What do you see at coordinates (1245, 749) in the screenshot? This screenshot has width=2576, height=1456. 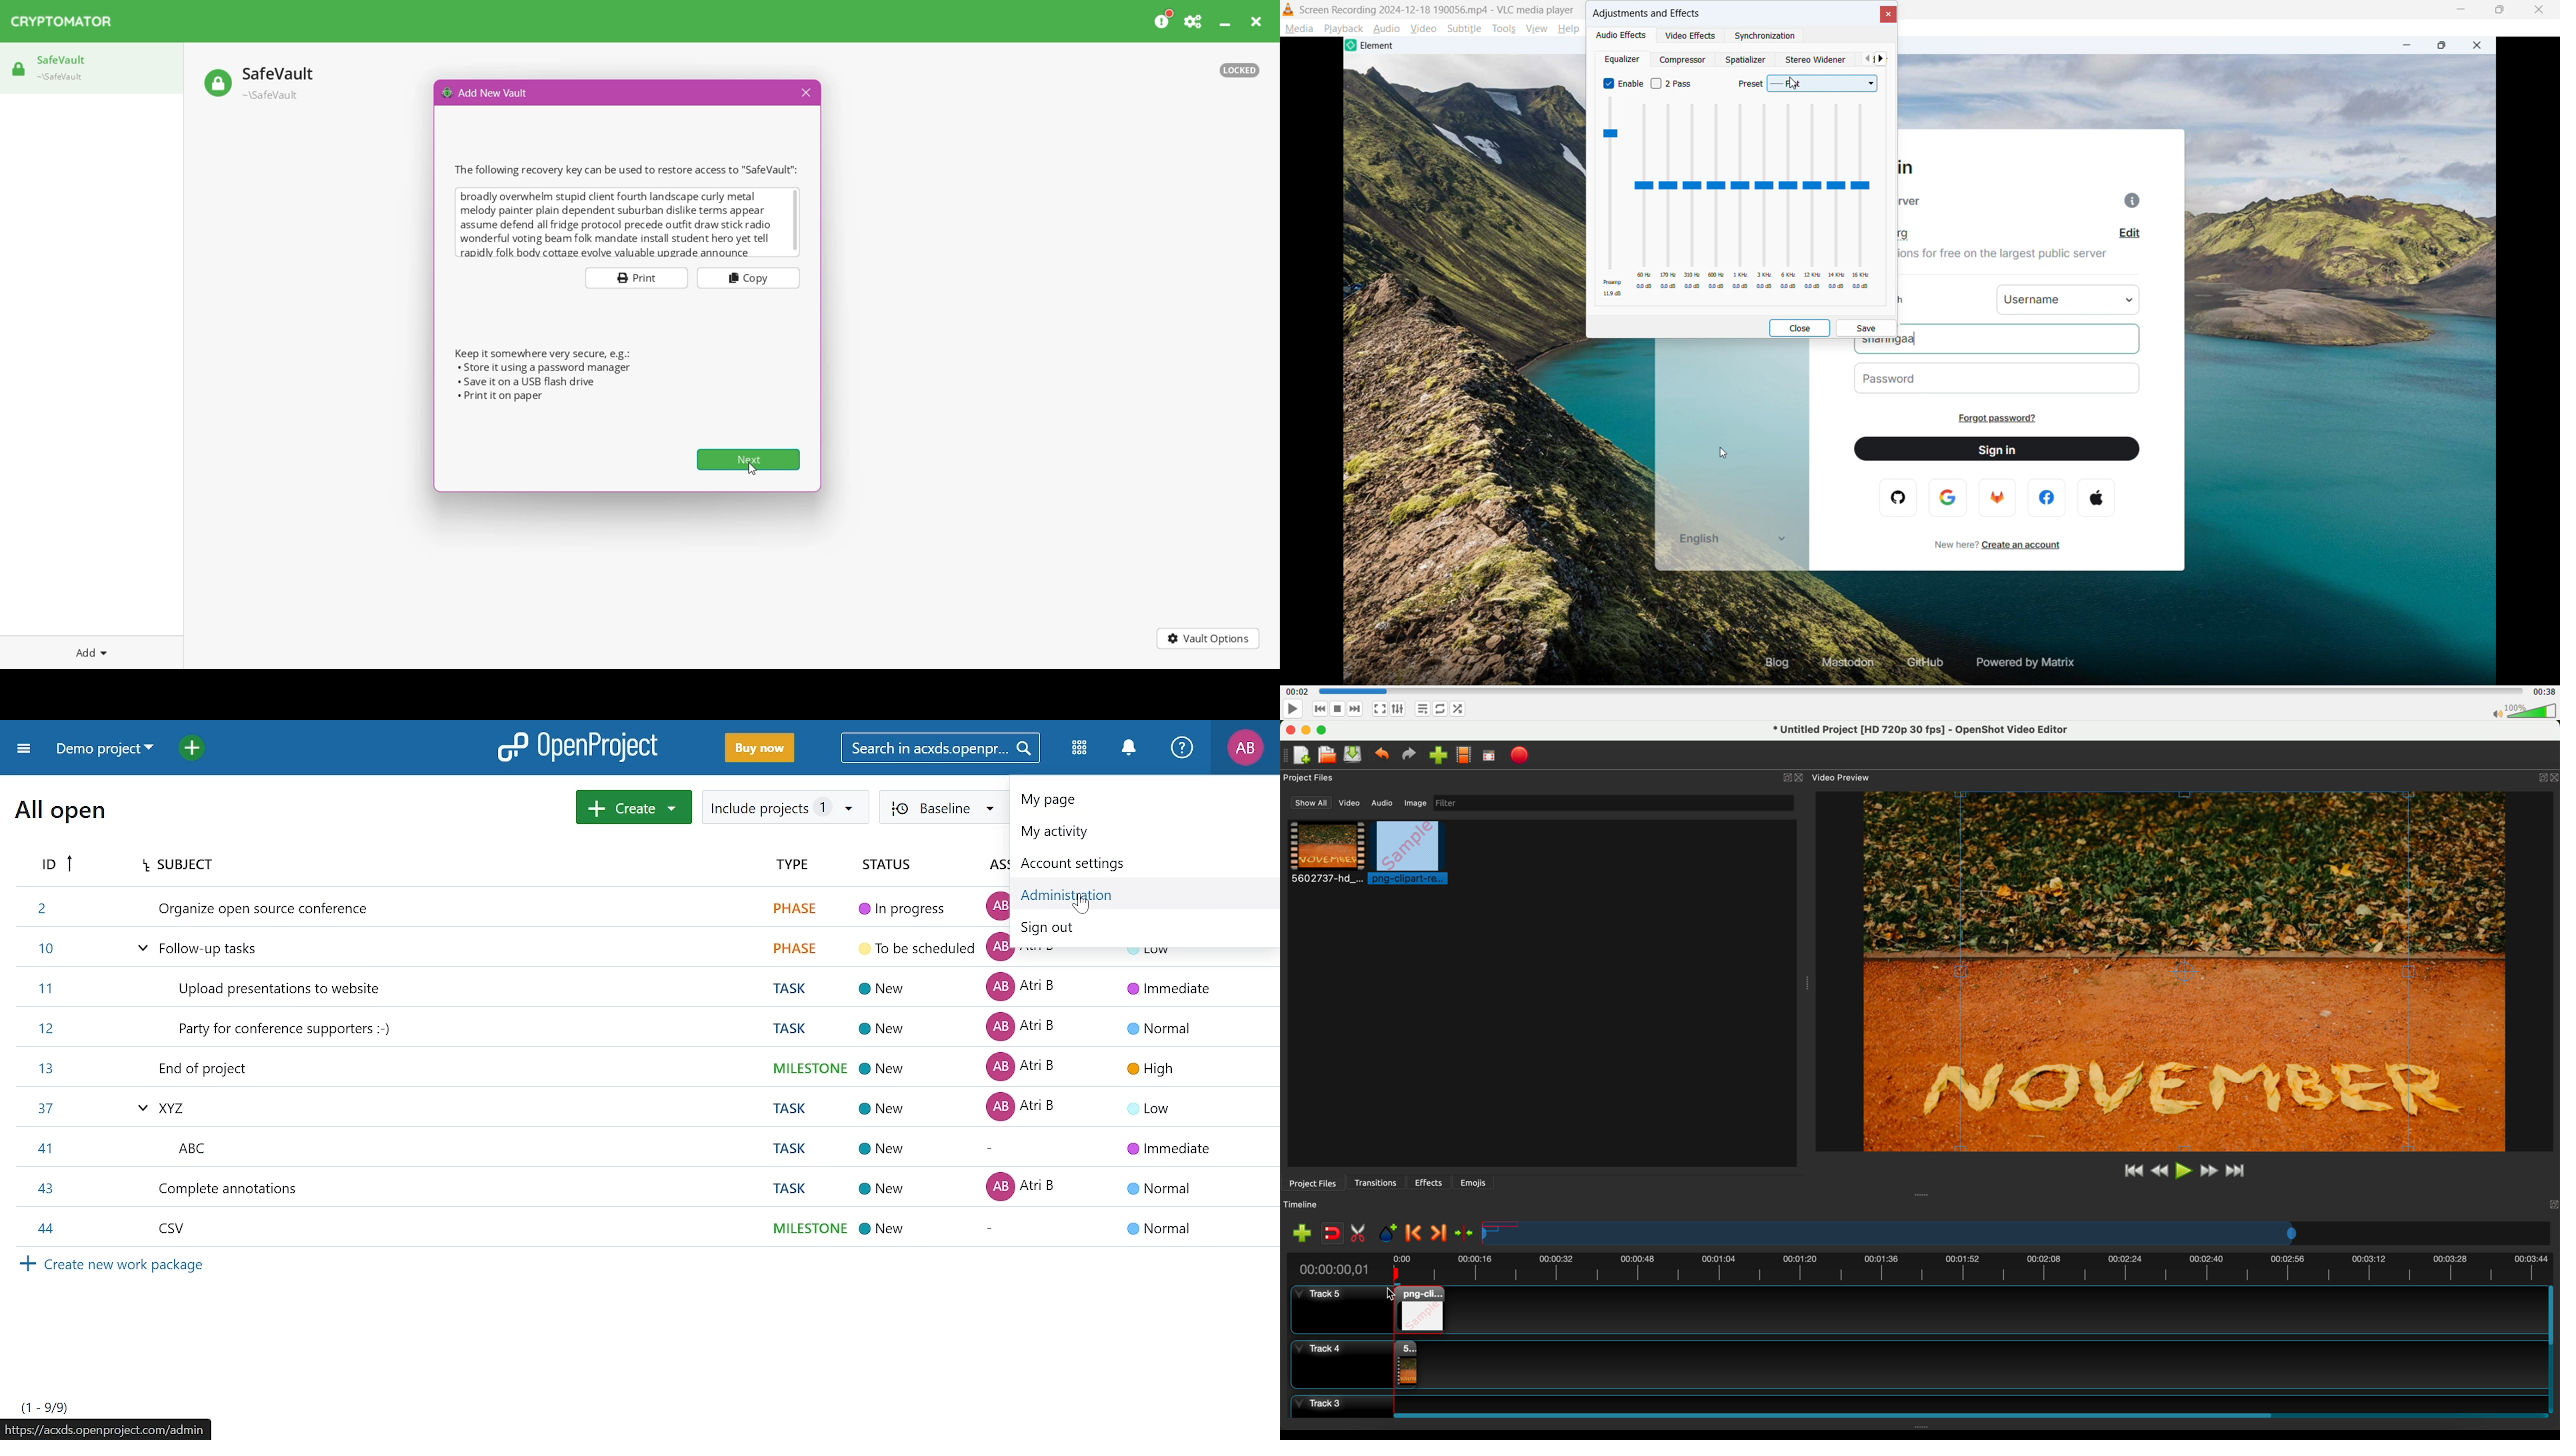 I see `Profile` at bounding box center [1245, 749].